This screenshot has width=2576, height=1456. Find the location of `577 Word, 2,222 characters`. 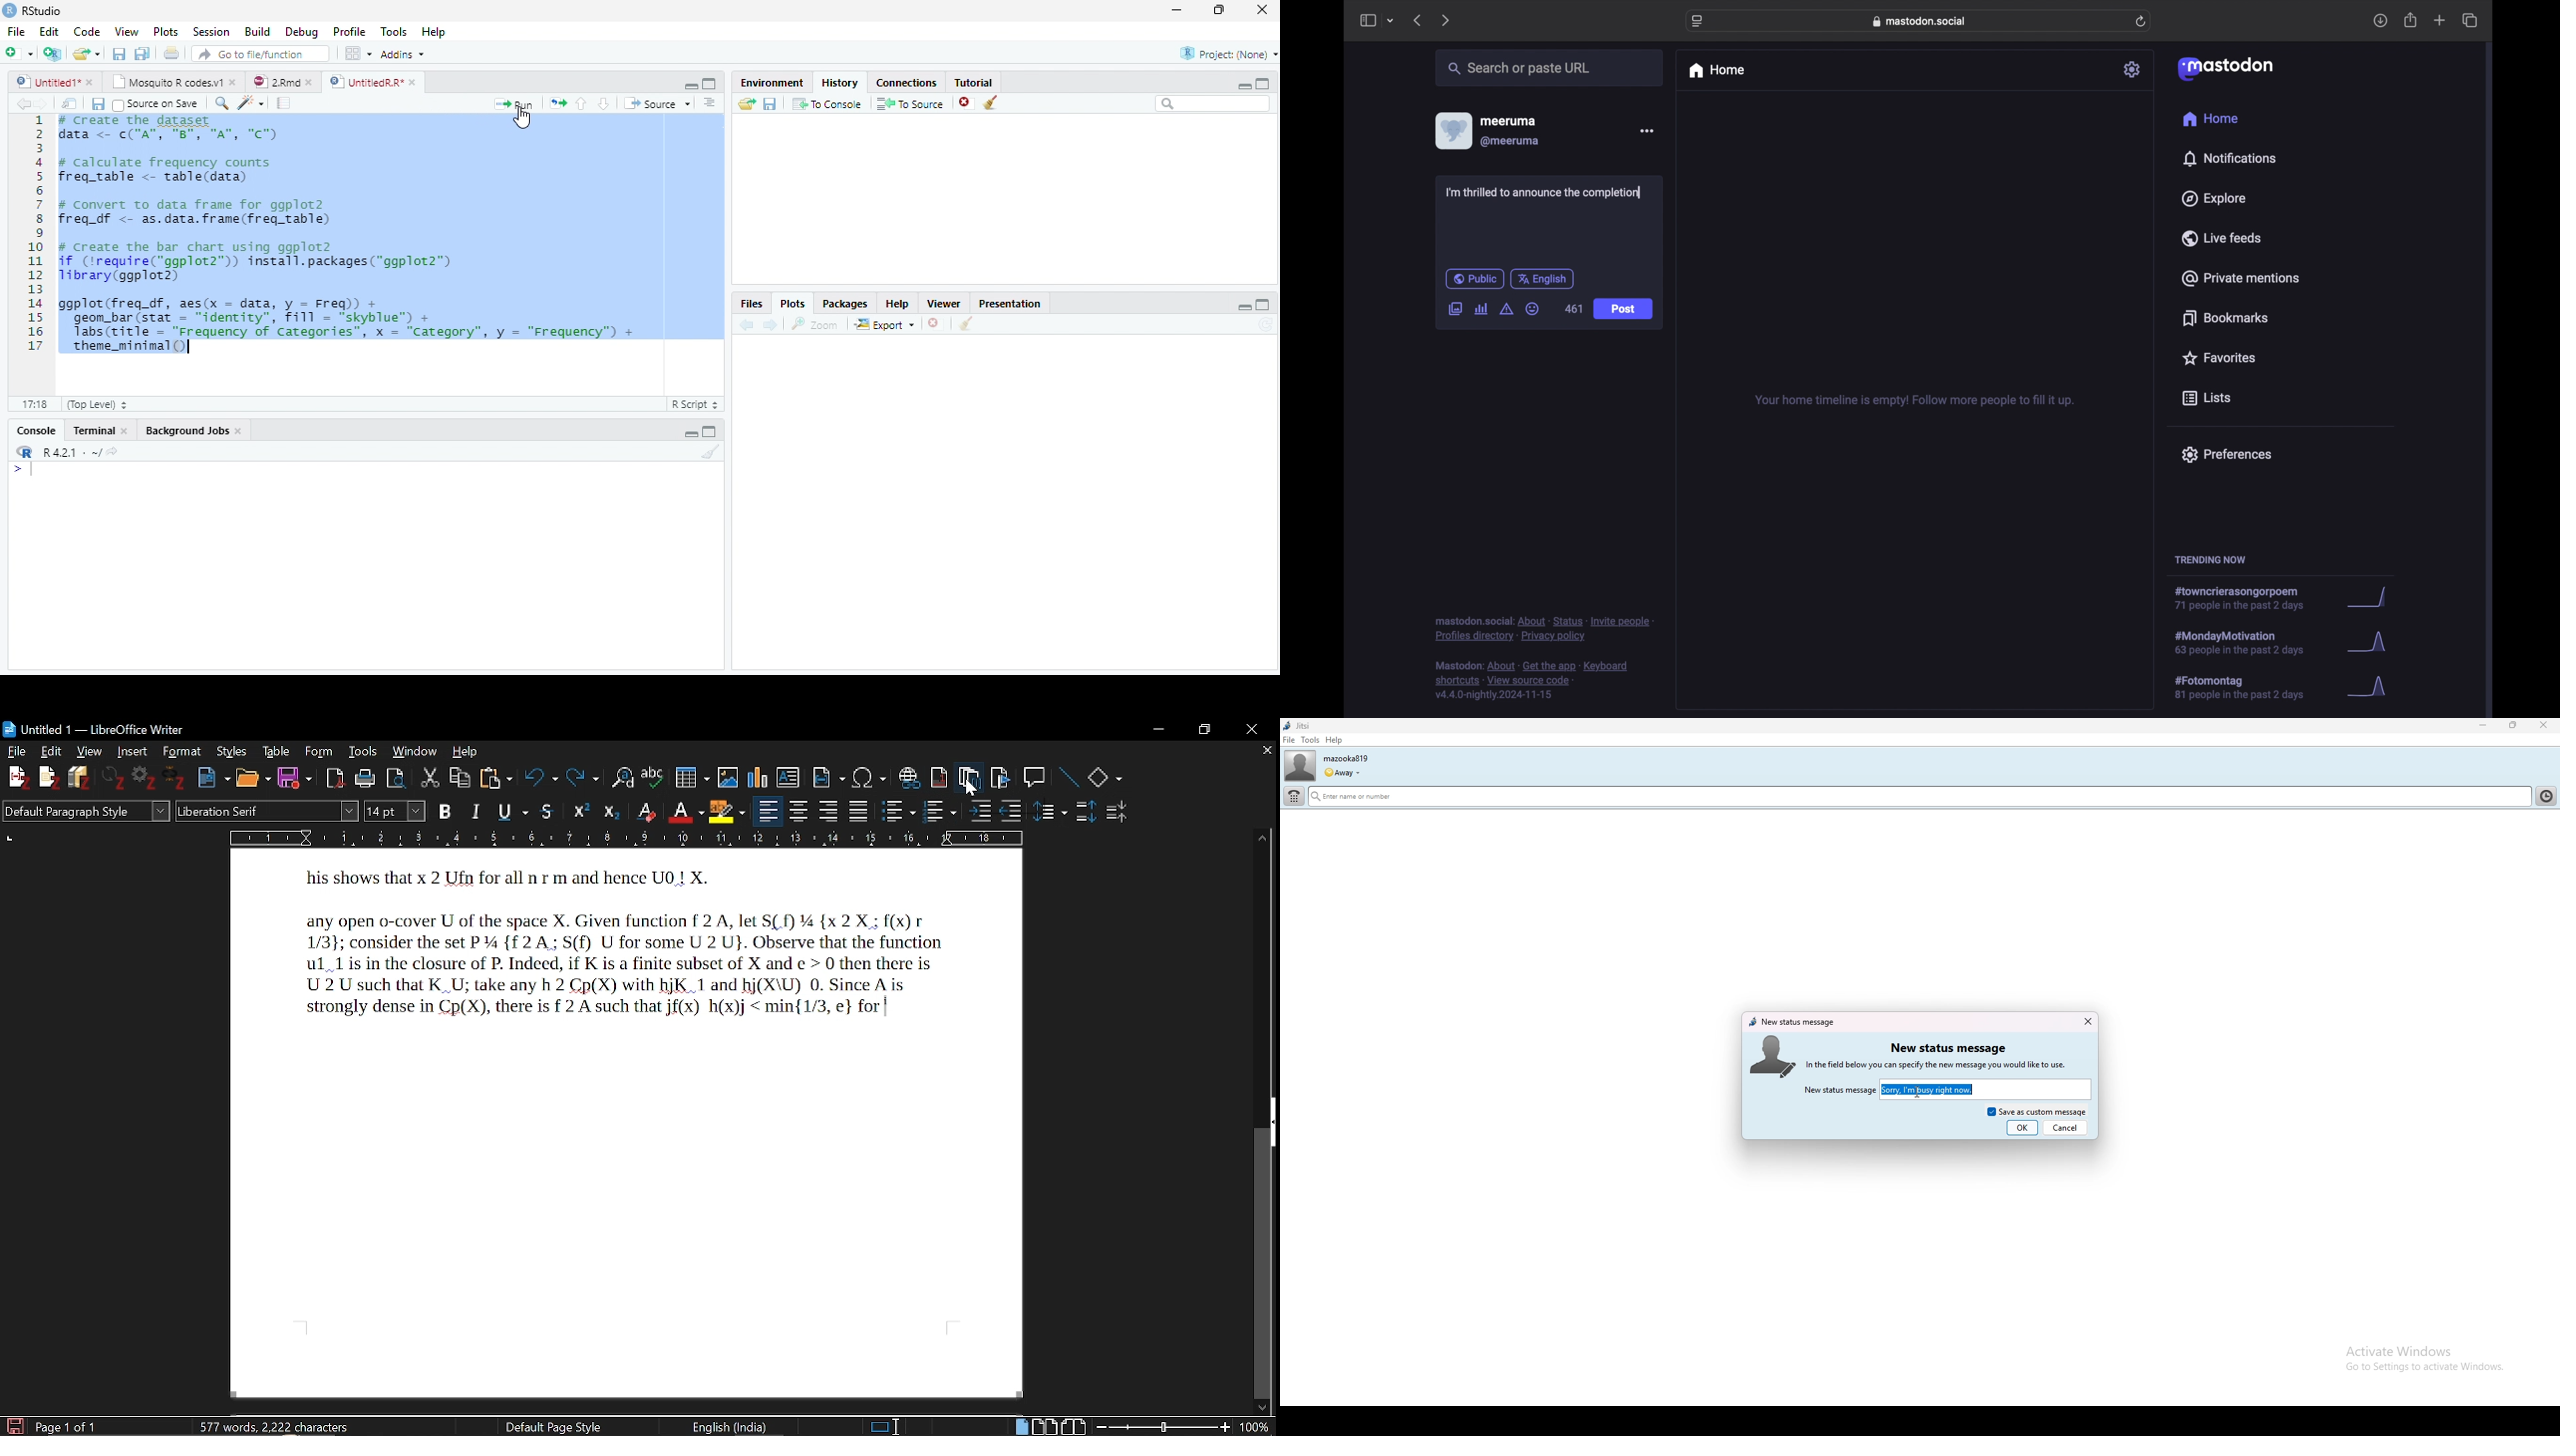

577 Word, 2,222 characters is located at coordinates (280, 1428).